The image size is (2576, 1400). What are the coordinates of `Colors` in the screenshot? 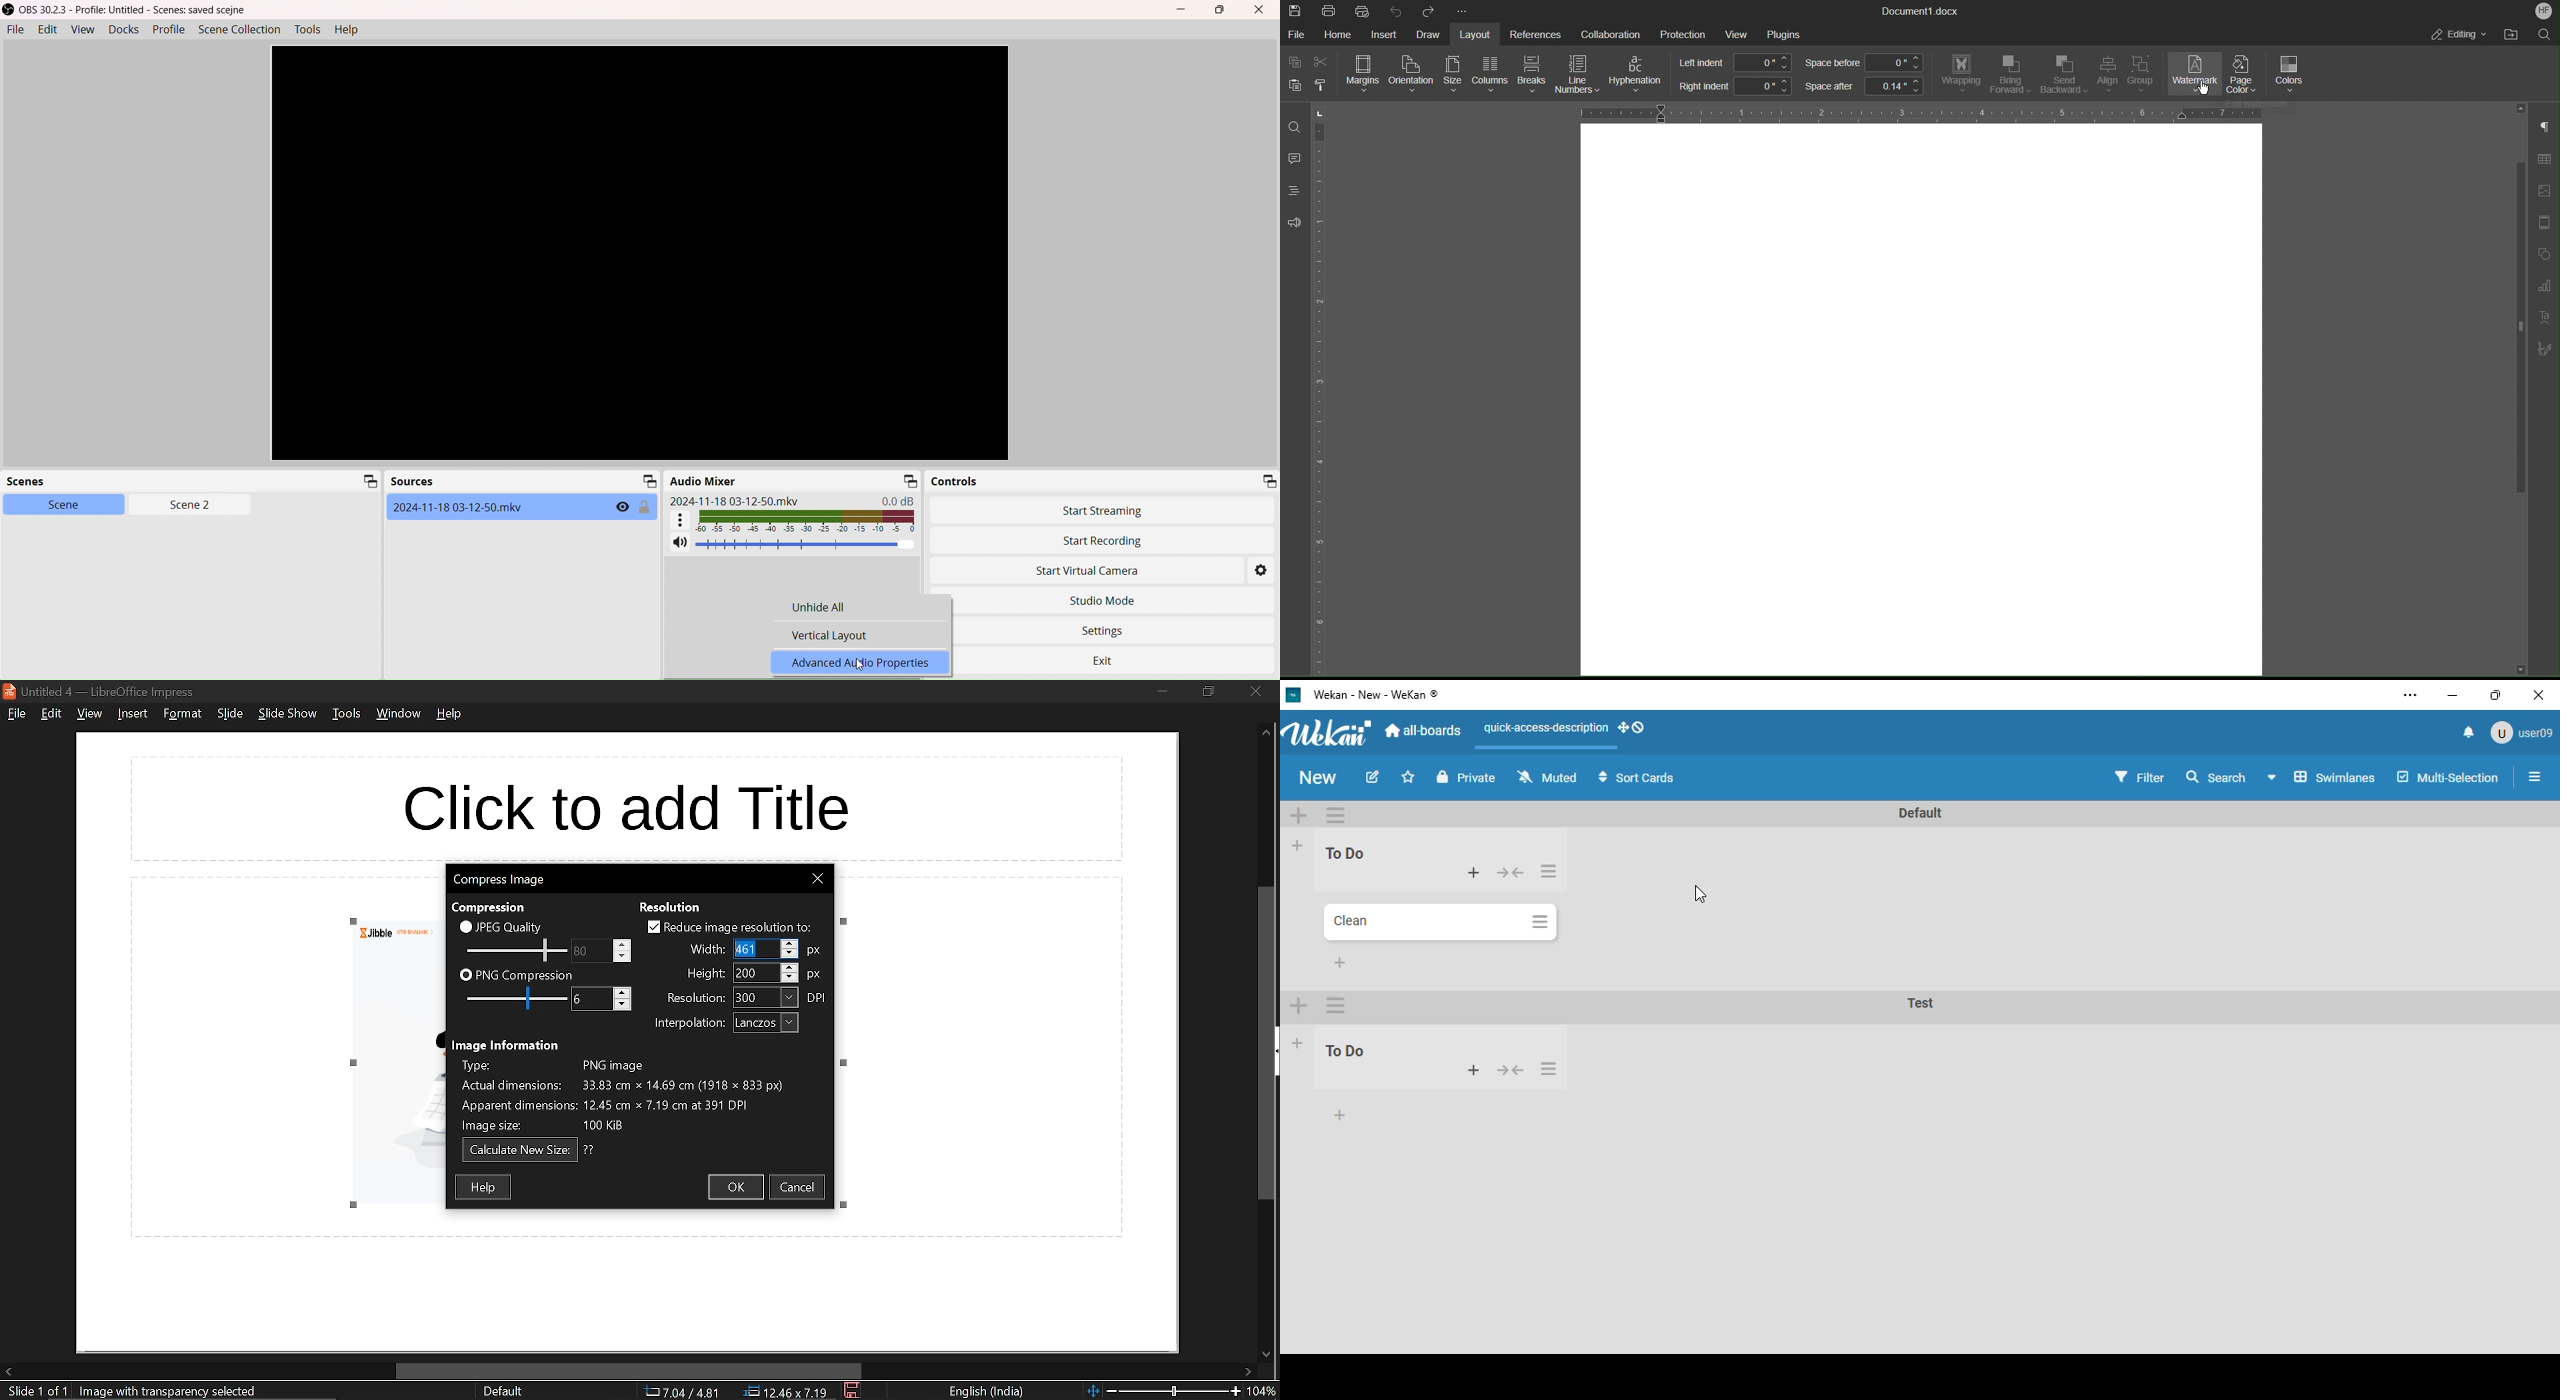 It's located at (2291, 75).